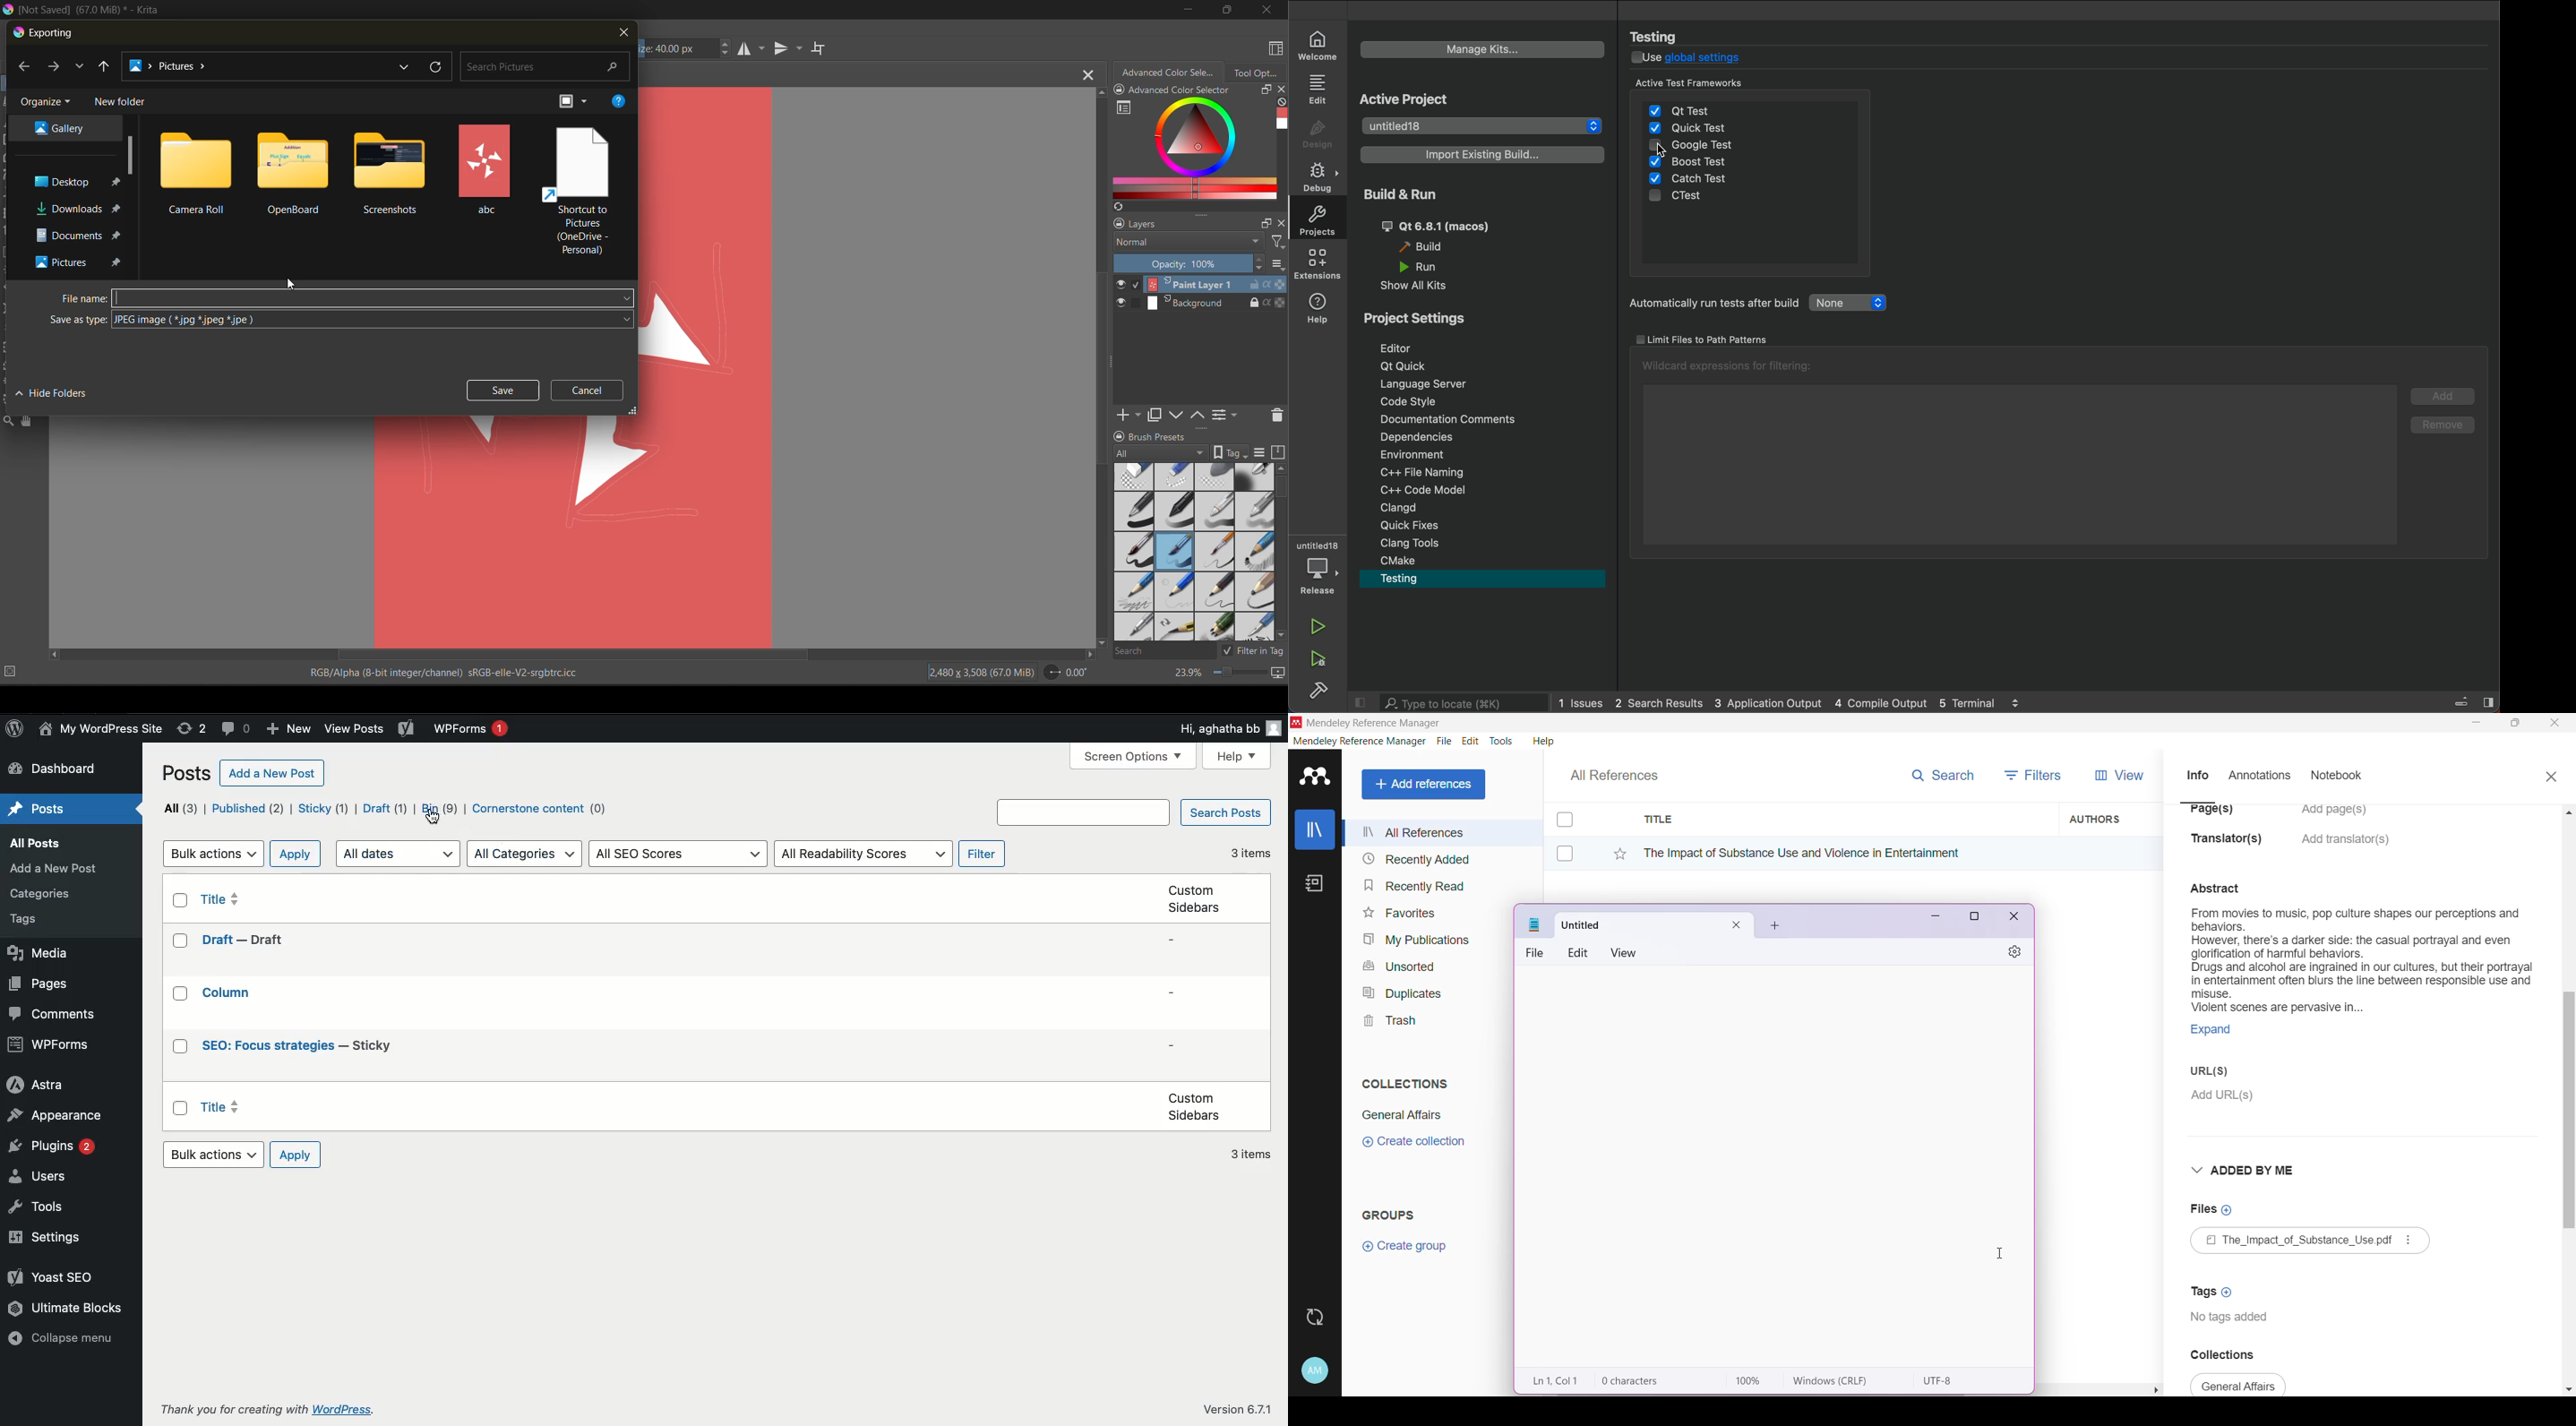 This screenshot has height=1428, width=2576. What do you see at coordinates (1267, 223) in the screenshot?
I see `float docker` at bounding box center [1267, 223].